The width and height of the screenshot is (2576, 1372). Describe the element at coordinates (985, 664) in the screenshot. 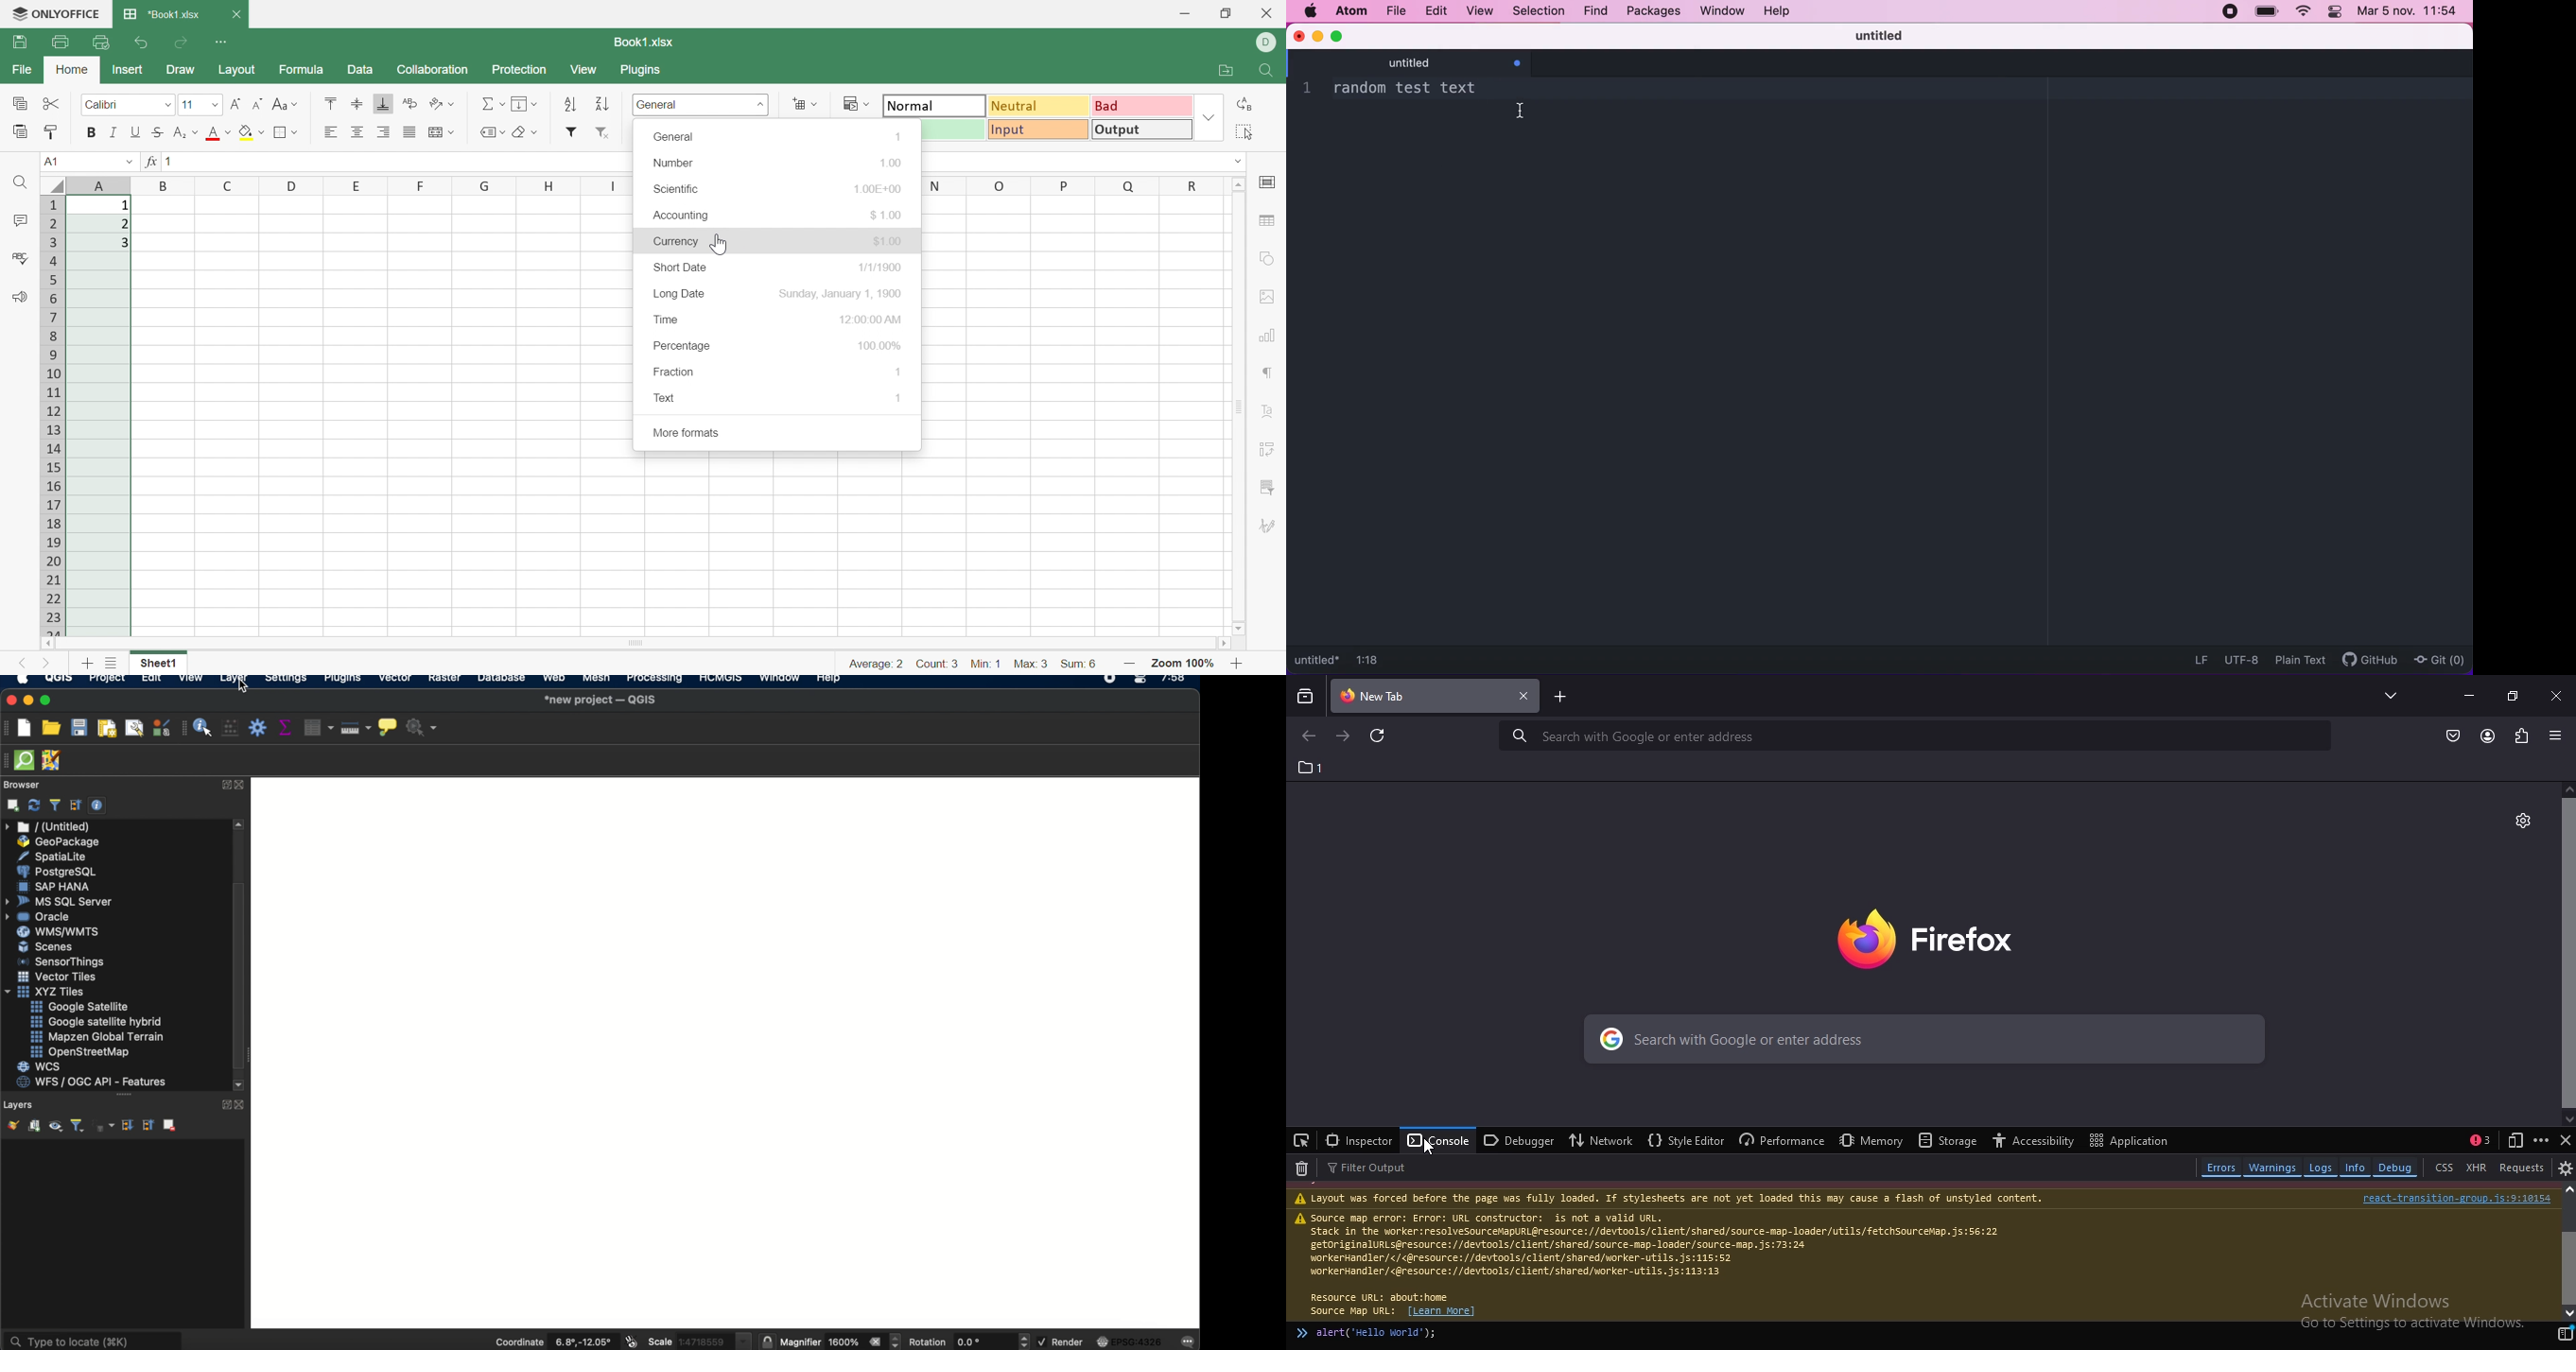

I see `Min:1` at that location.